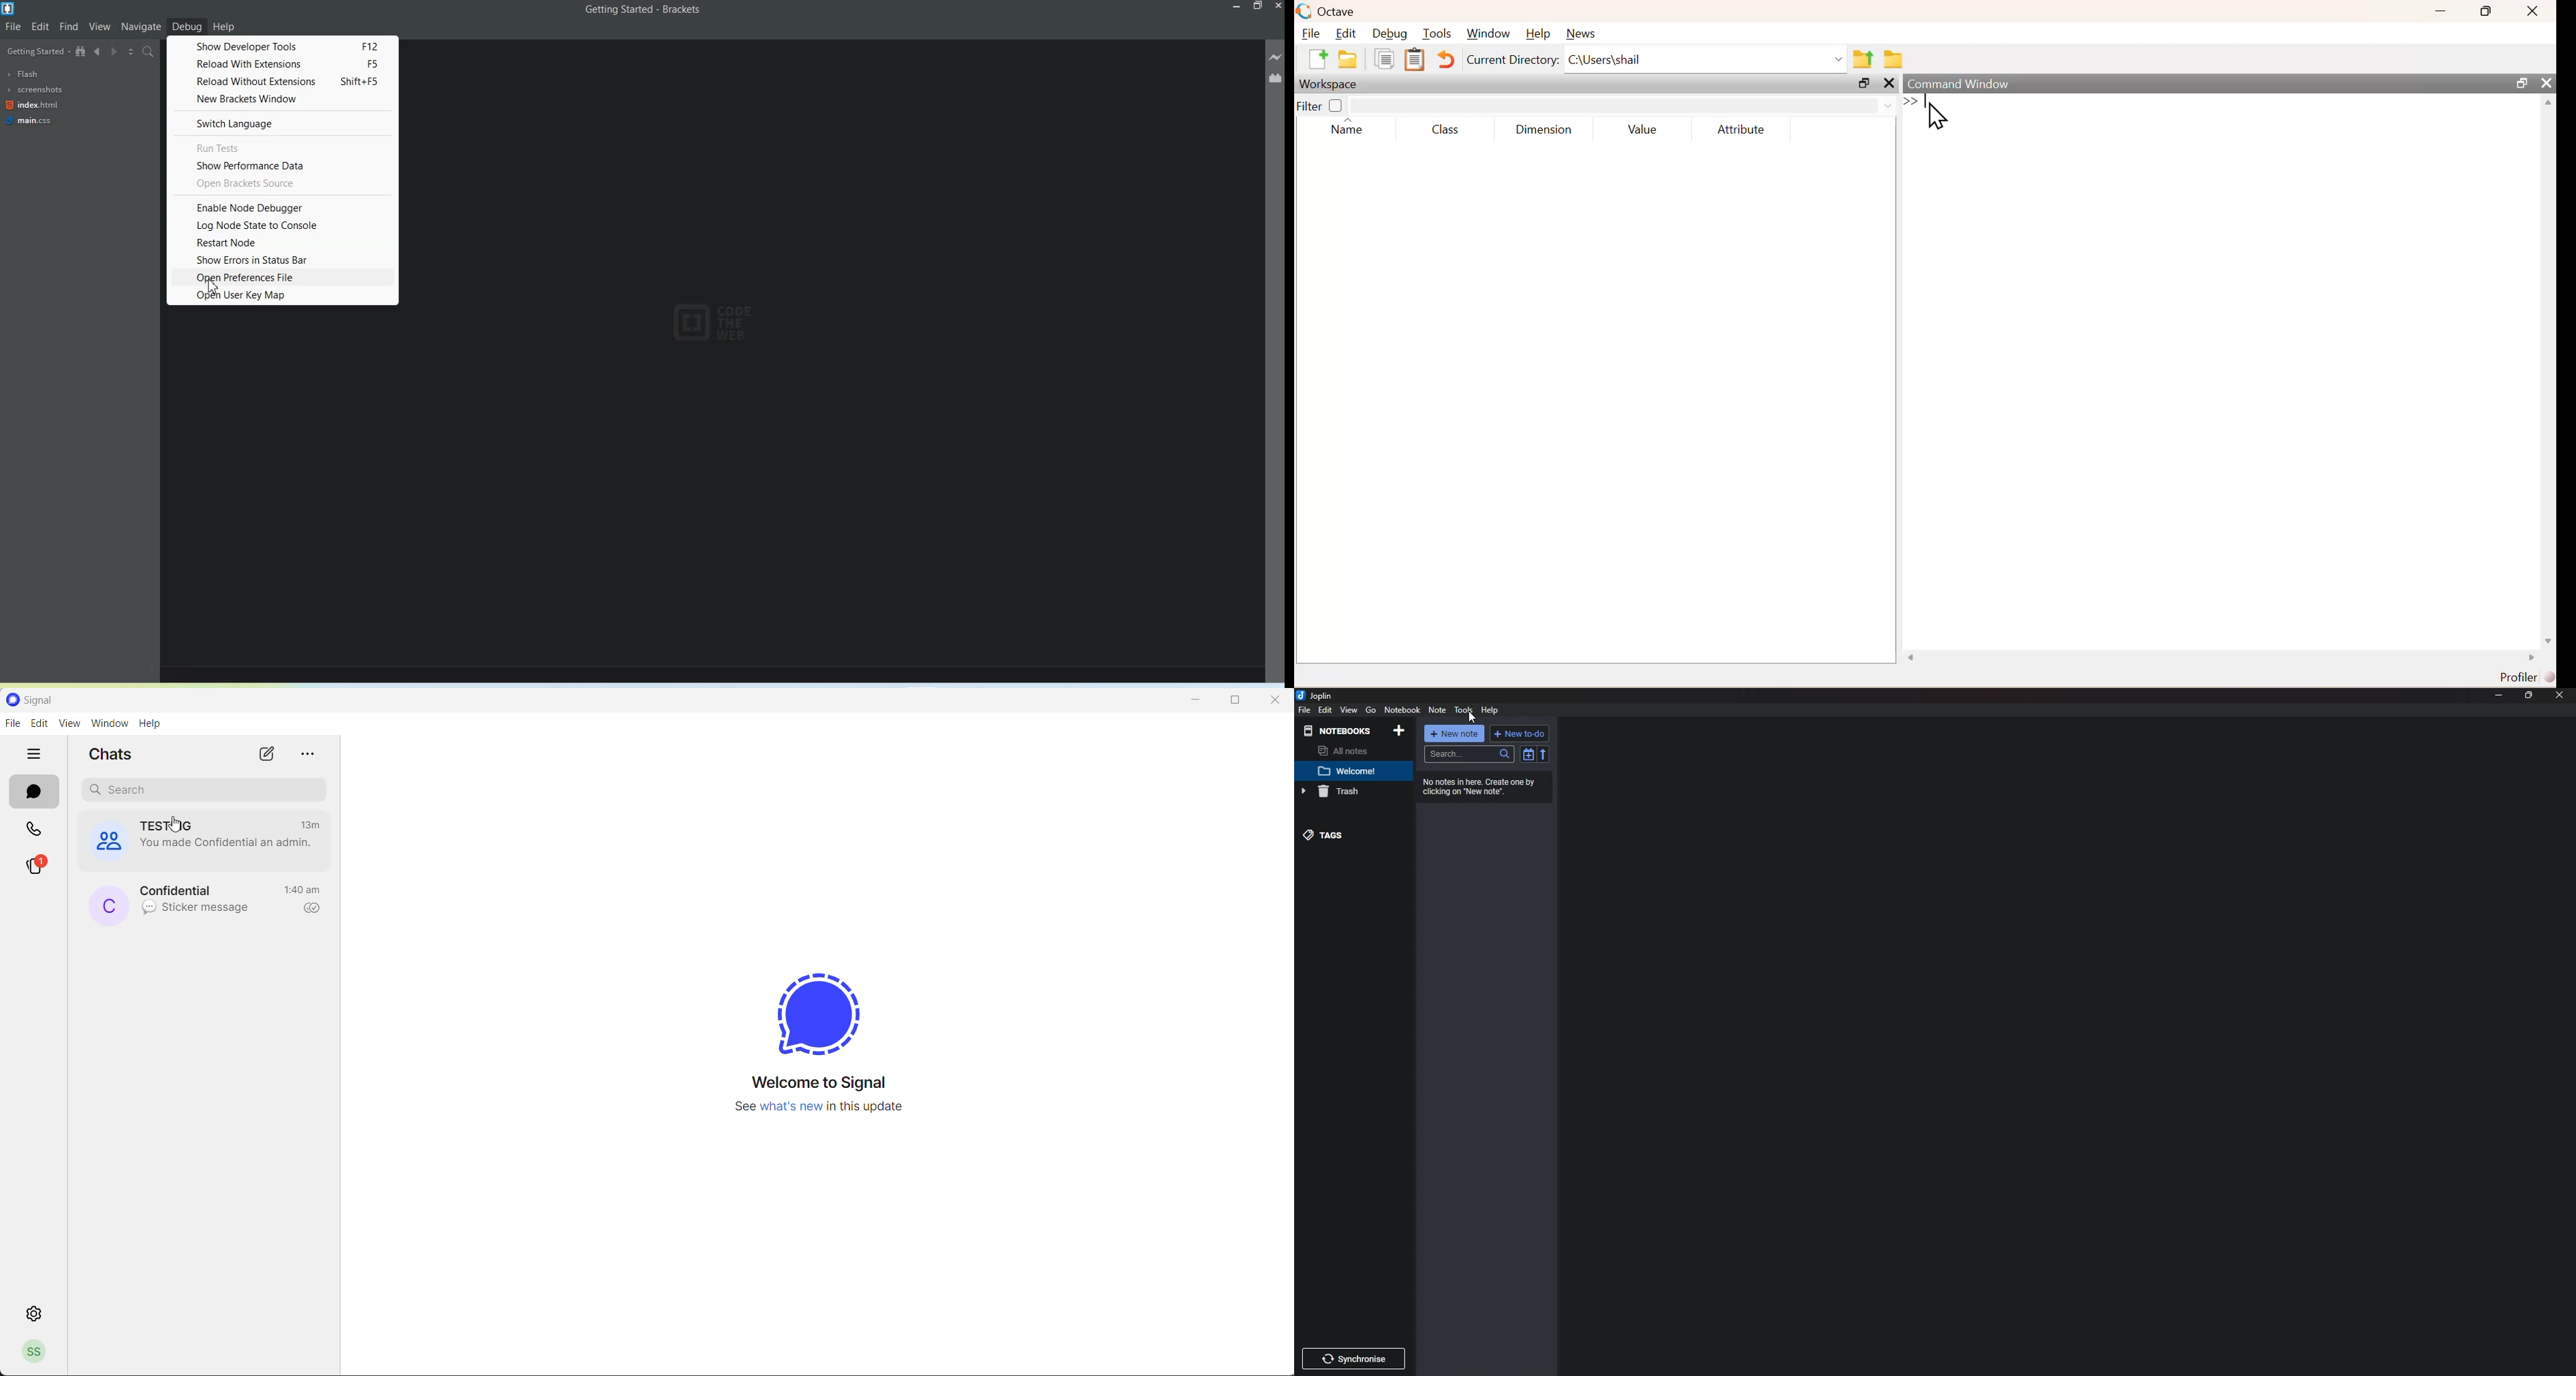 This screenshot has width=2576, height=1400. What do you see at coordinates (1317, 695) in the screenshot?
I see `joplin` at bounding box center [1317, 695].